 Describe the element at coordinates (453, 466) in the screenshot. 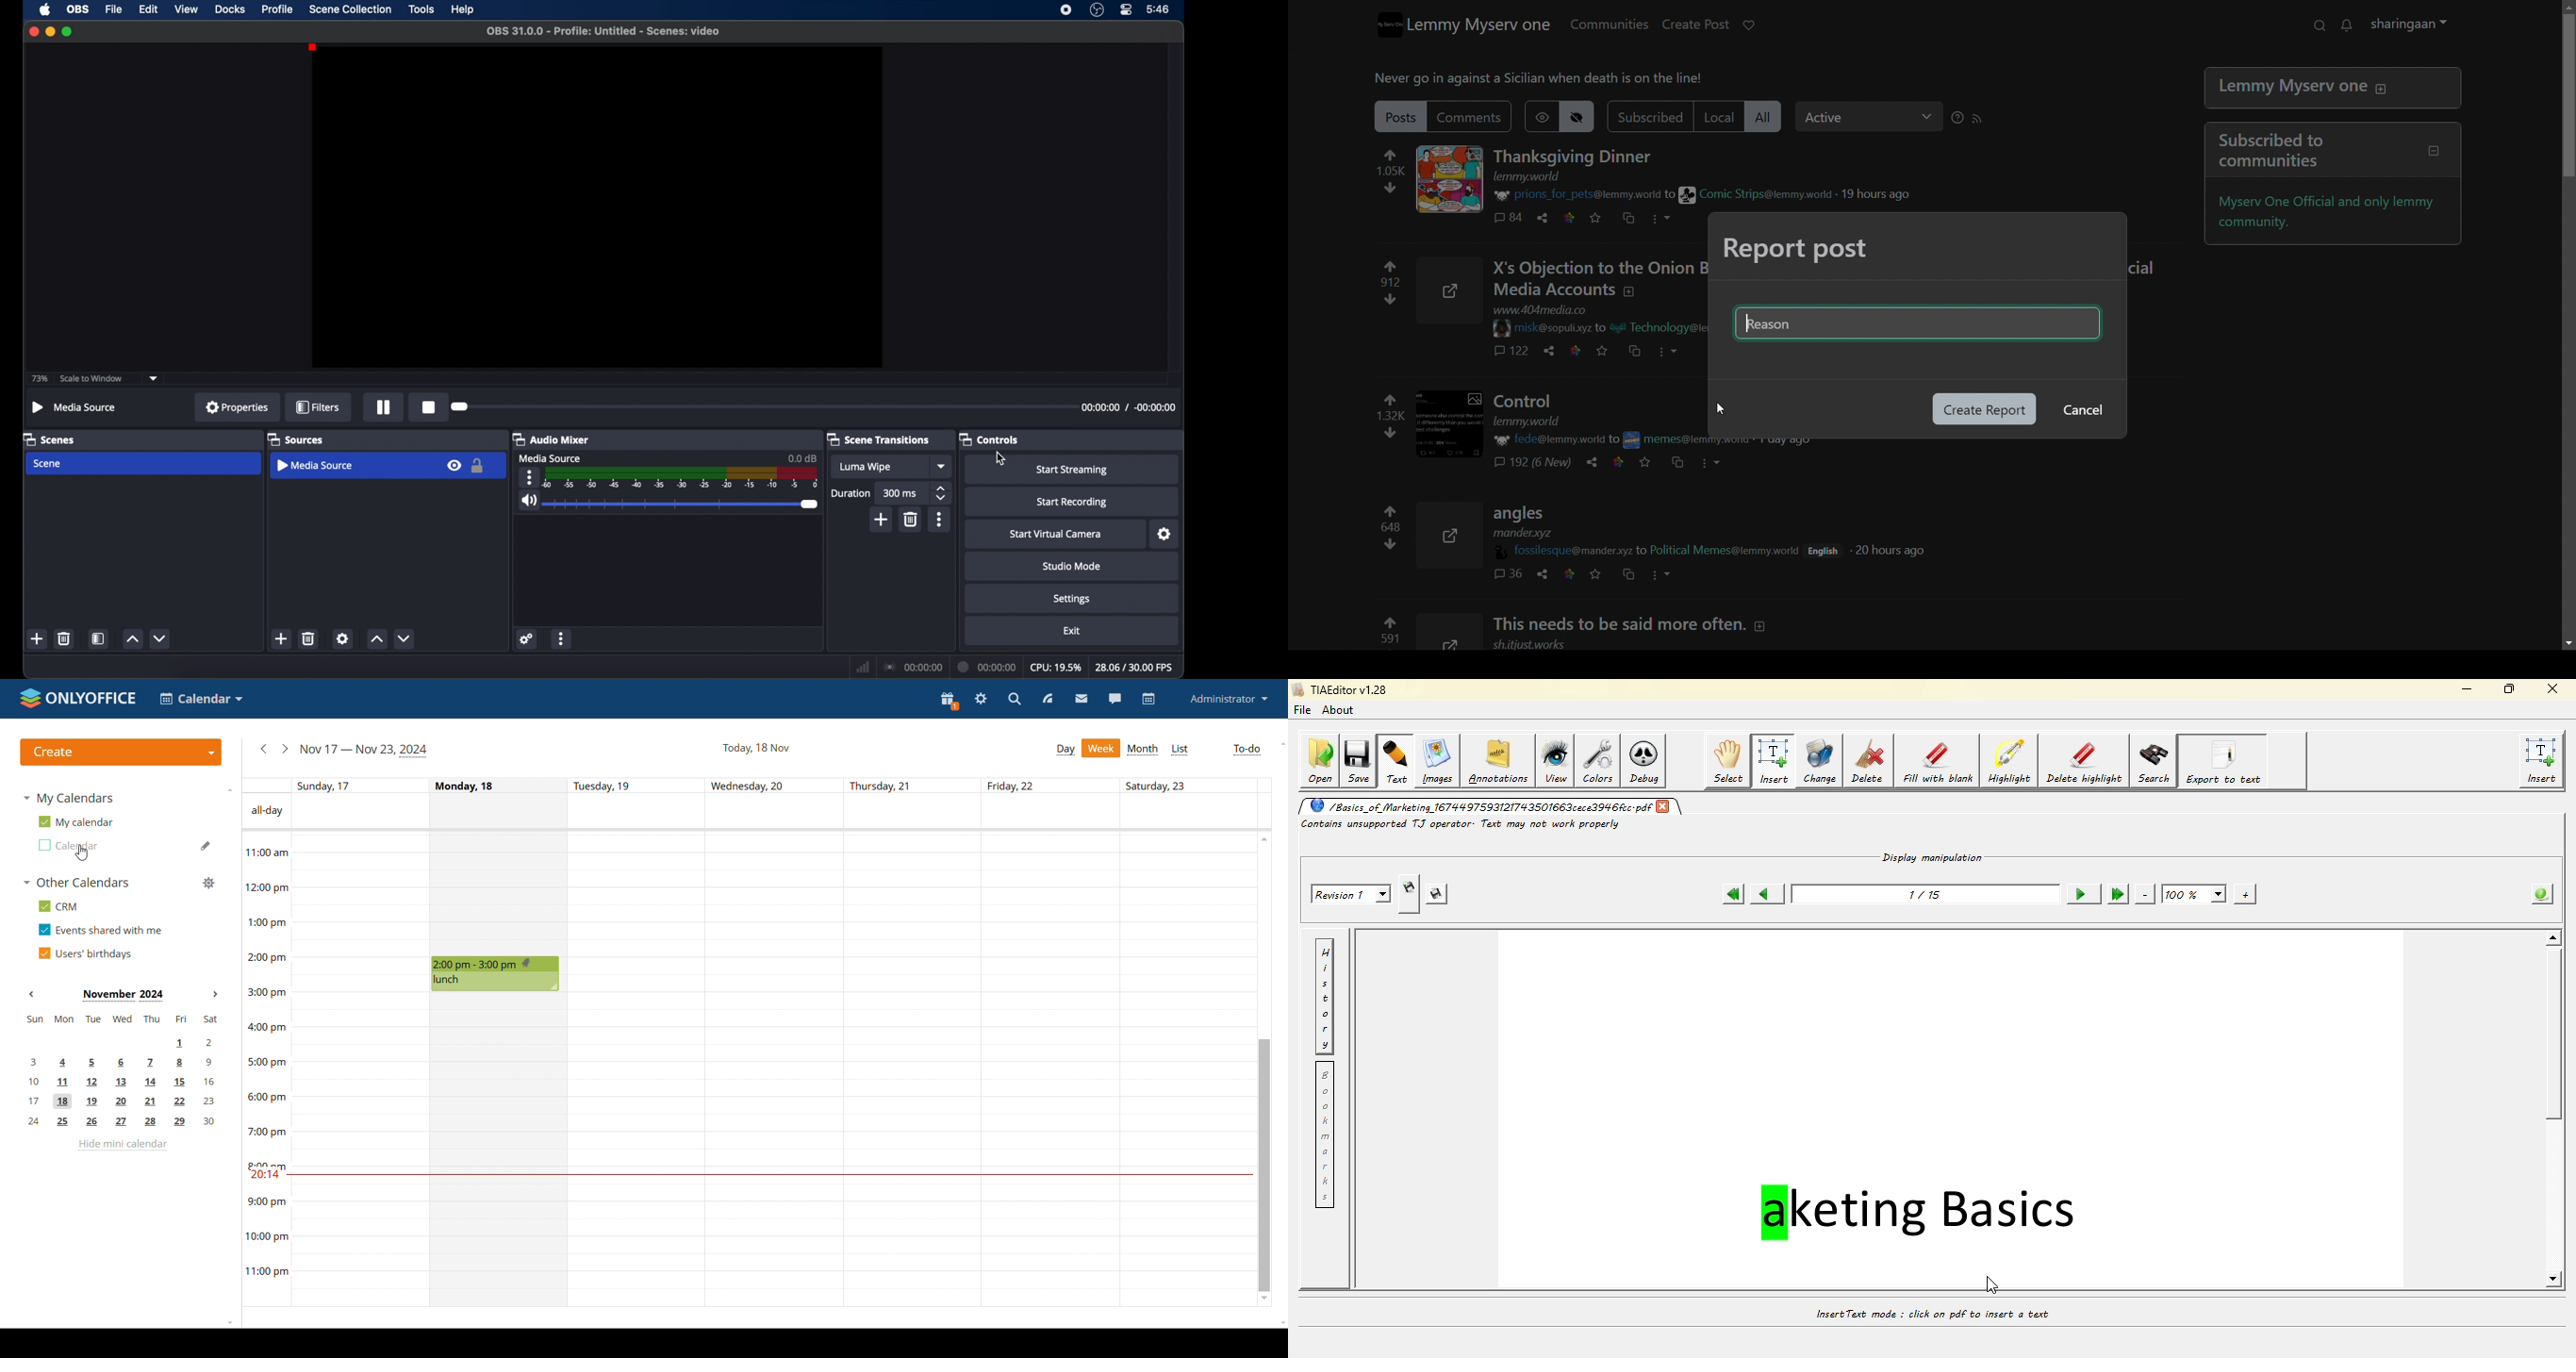

I see `visibility ` at that location.